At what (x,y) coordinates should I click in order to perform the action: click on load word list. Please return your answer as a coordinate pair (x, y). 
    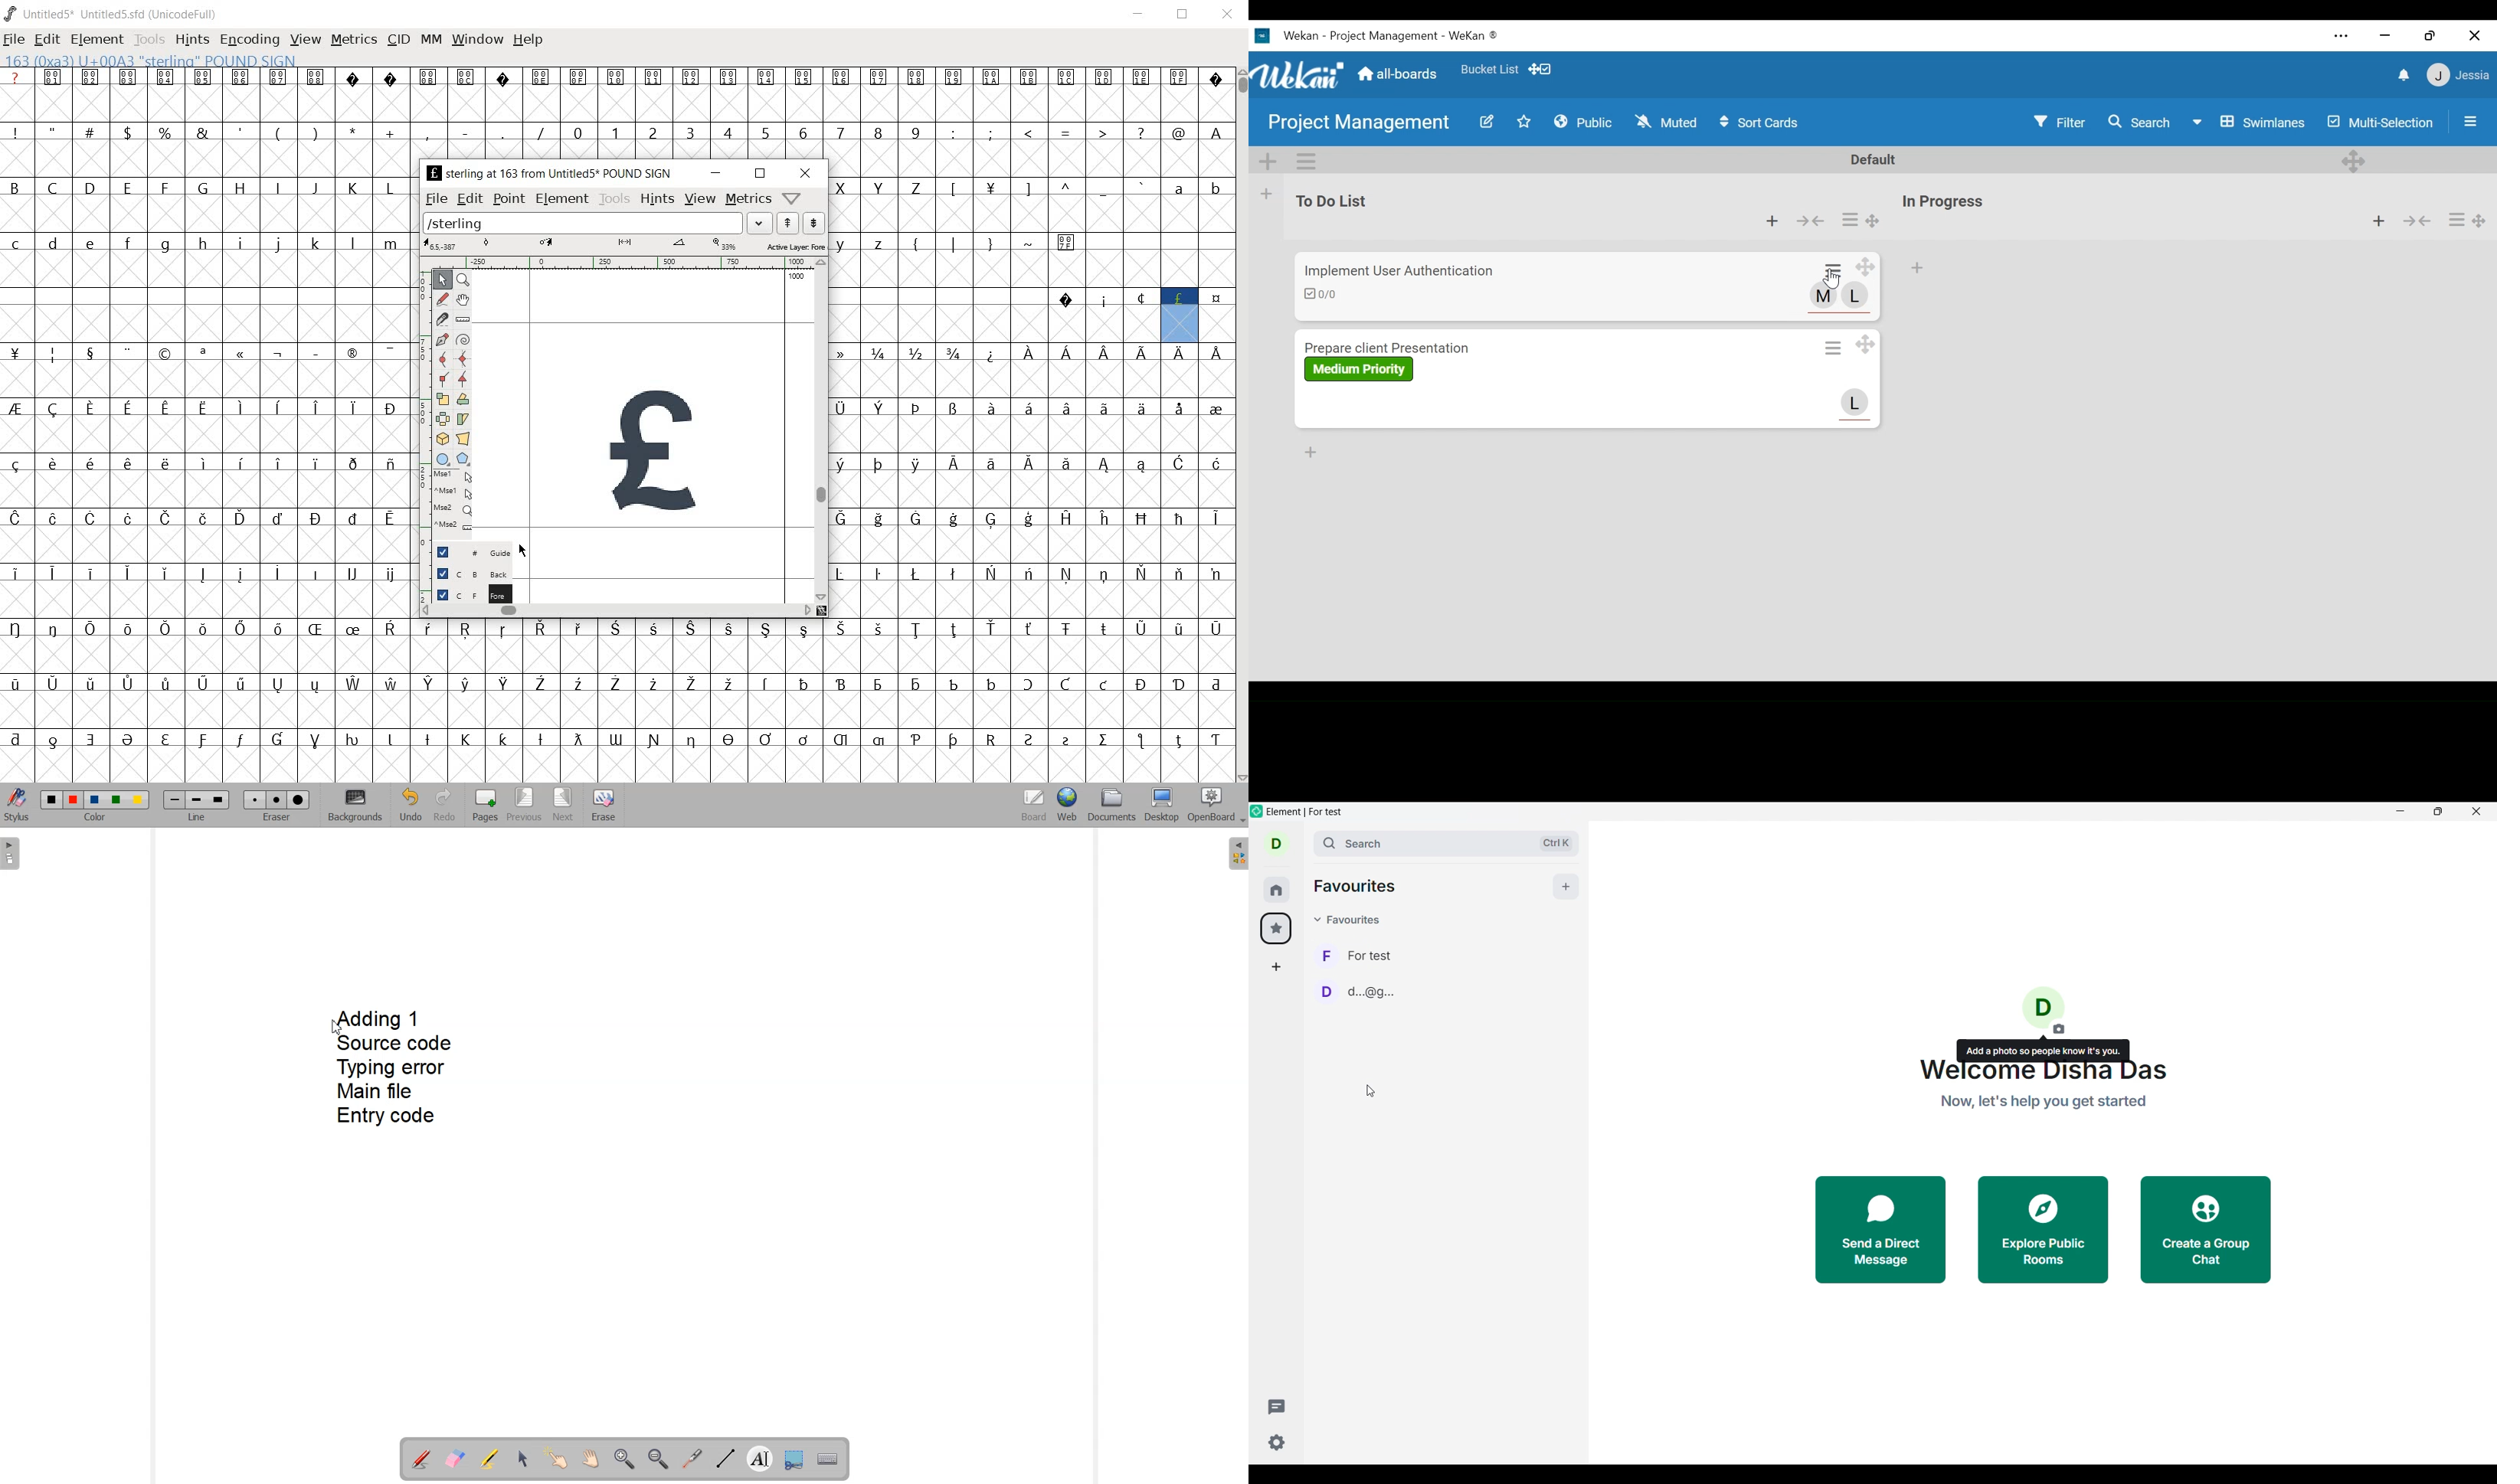
    Looking at the image, I should click on (760, 222).